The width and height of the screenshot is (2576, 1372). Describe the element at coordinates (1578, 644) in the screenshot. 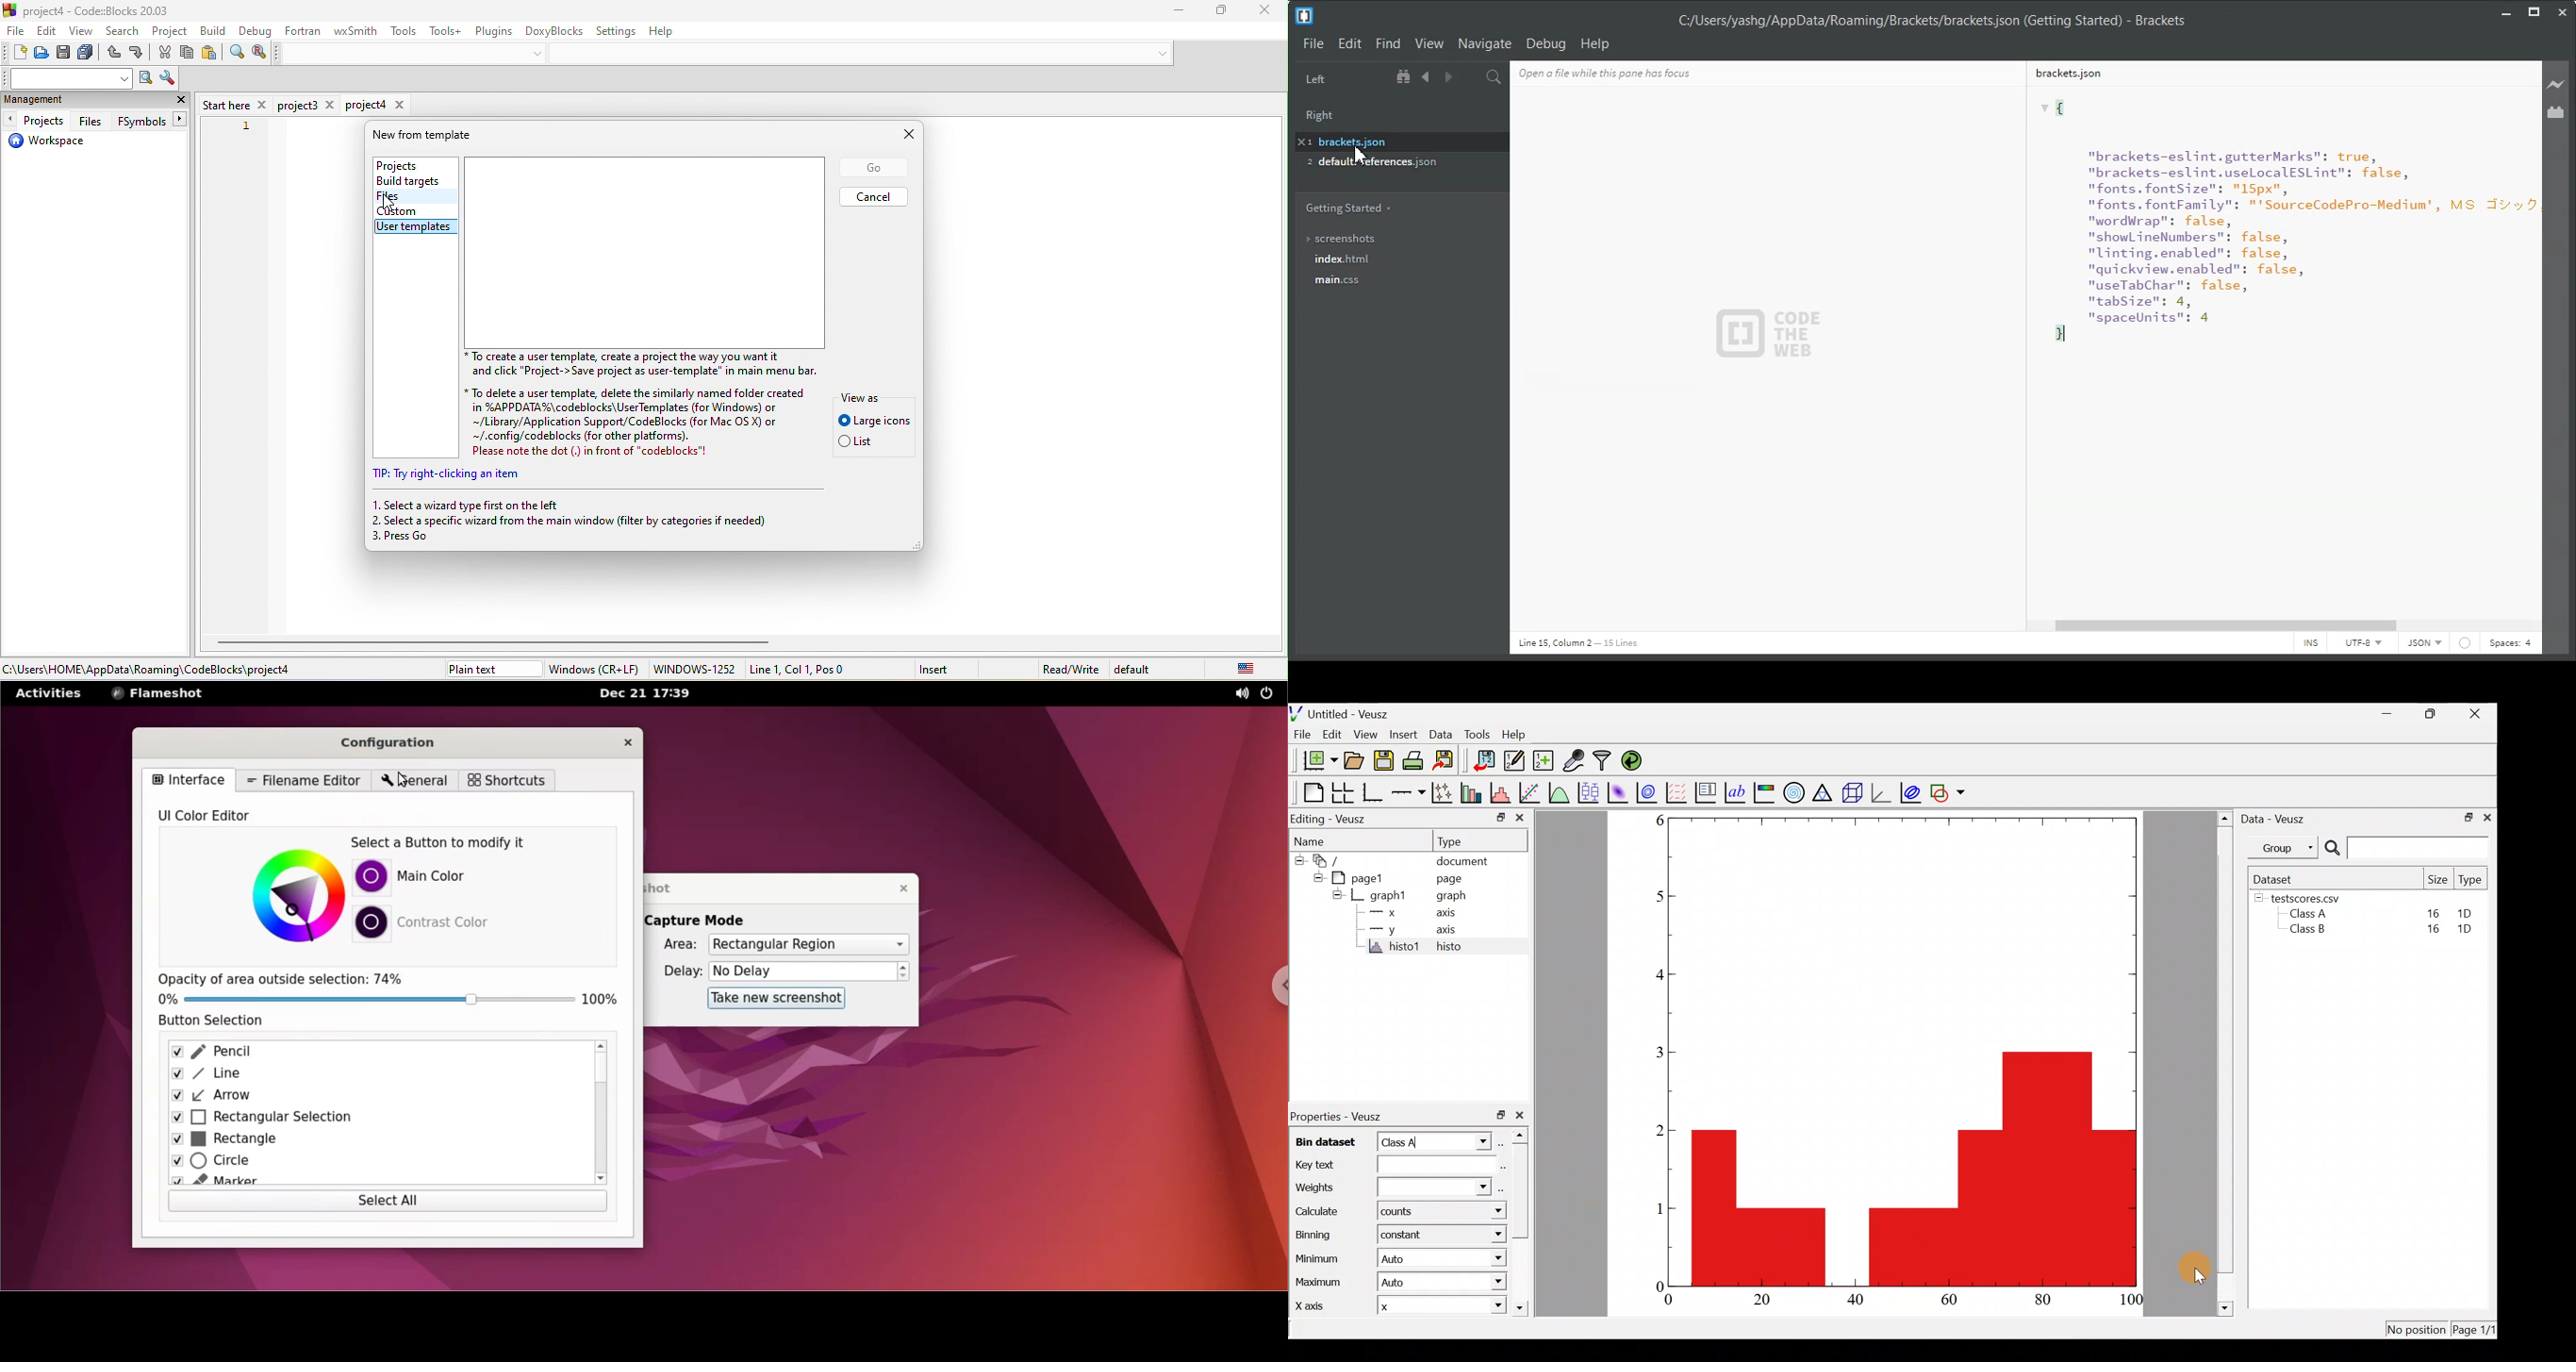

I see `Text` at that location.